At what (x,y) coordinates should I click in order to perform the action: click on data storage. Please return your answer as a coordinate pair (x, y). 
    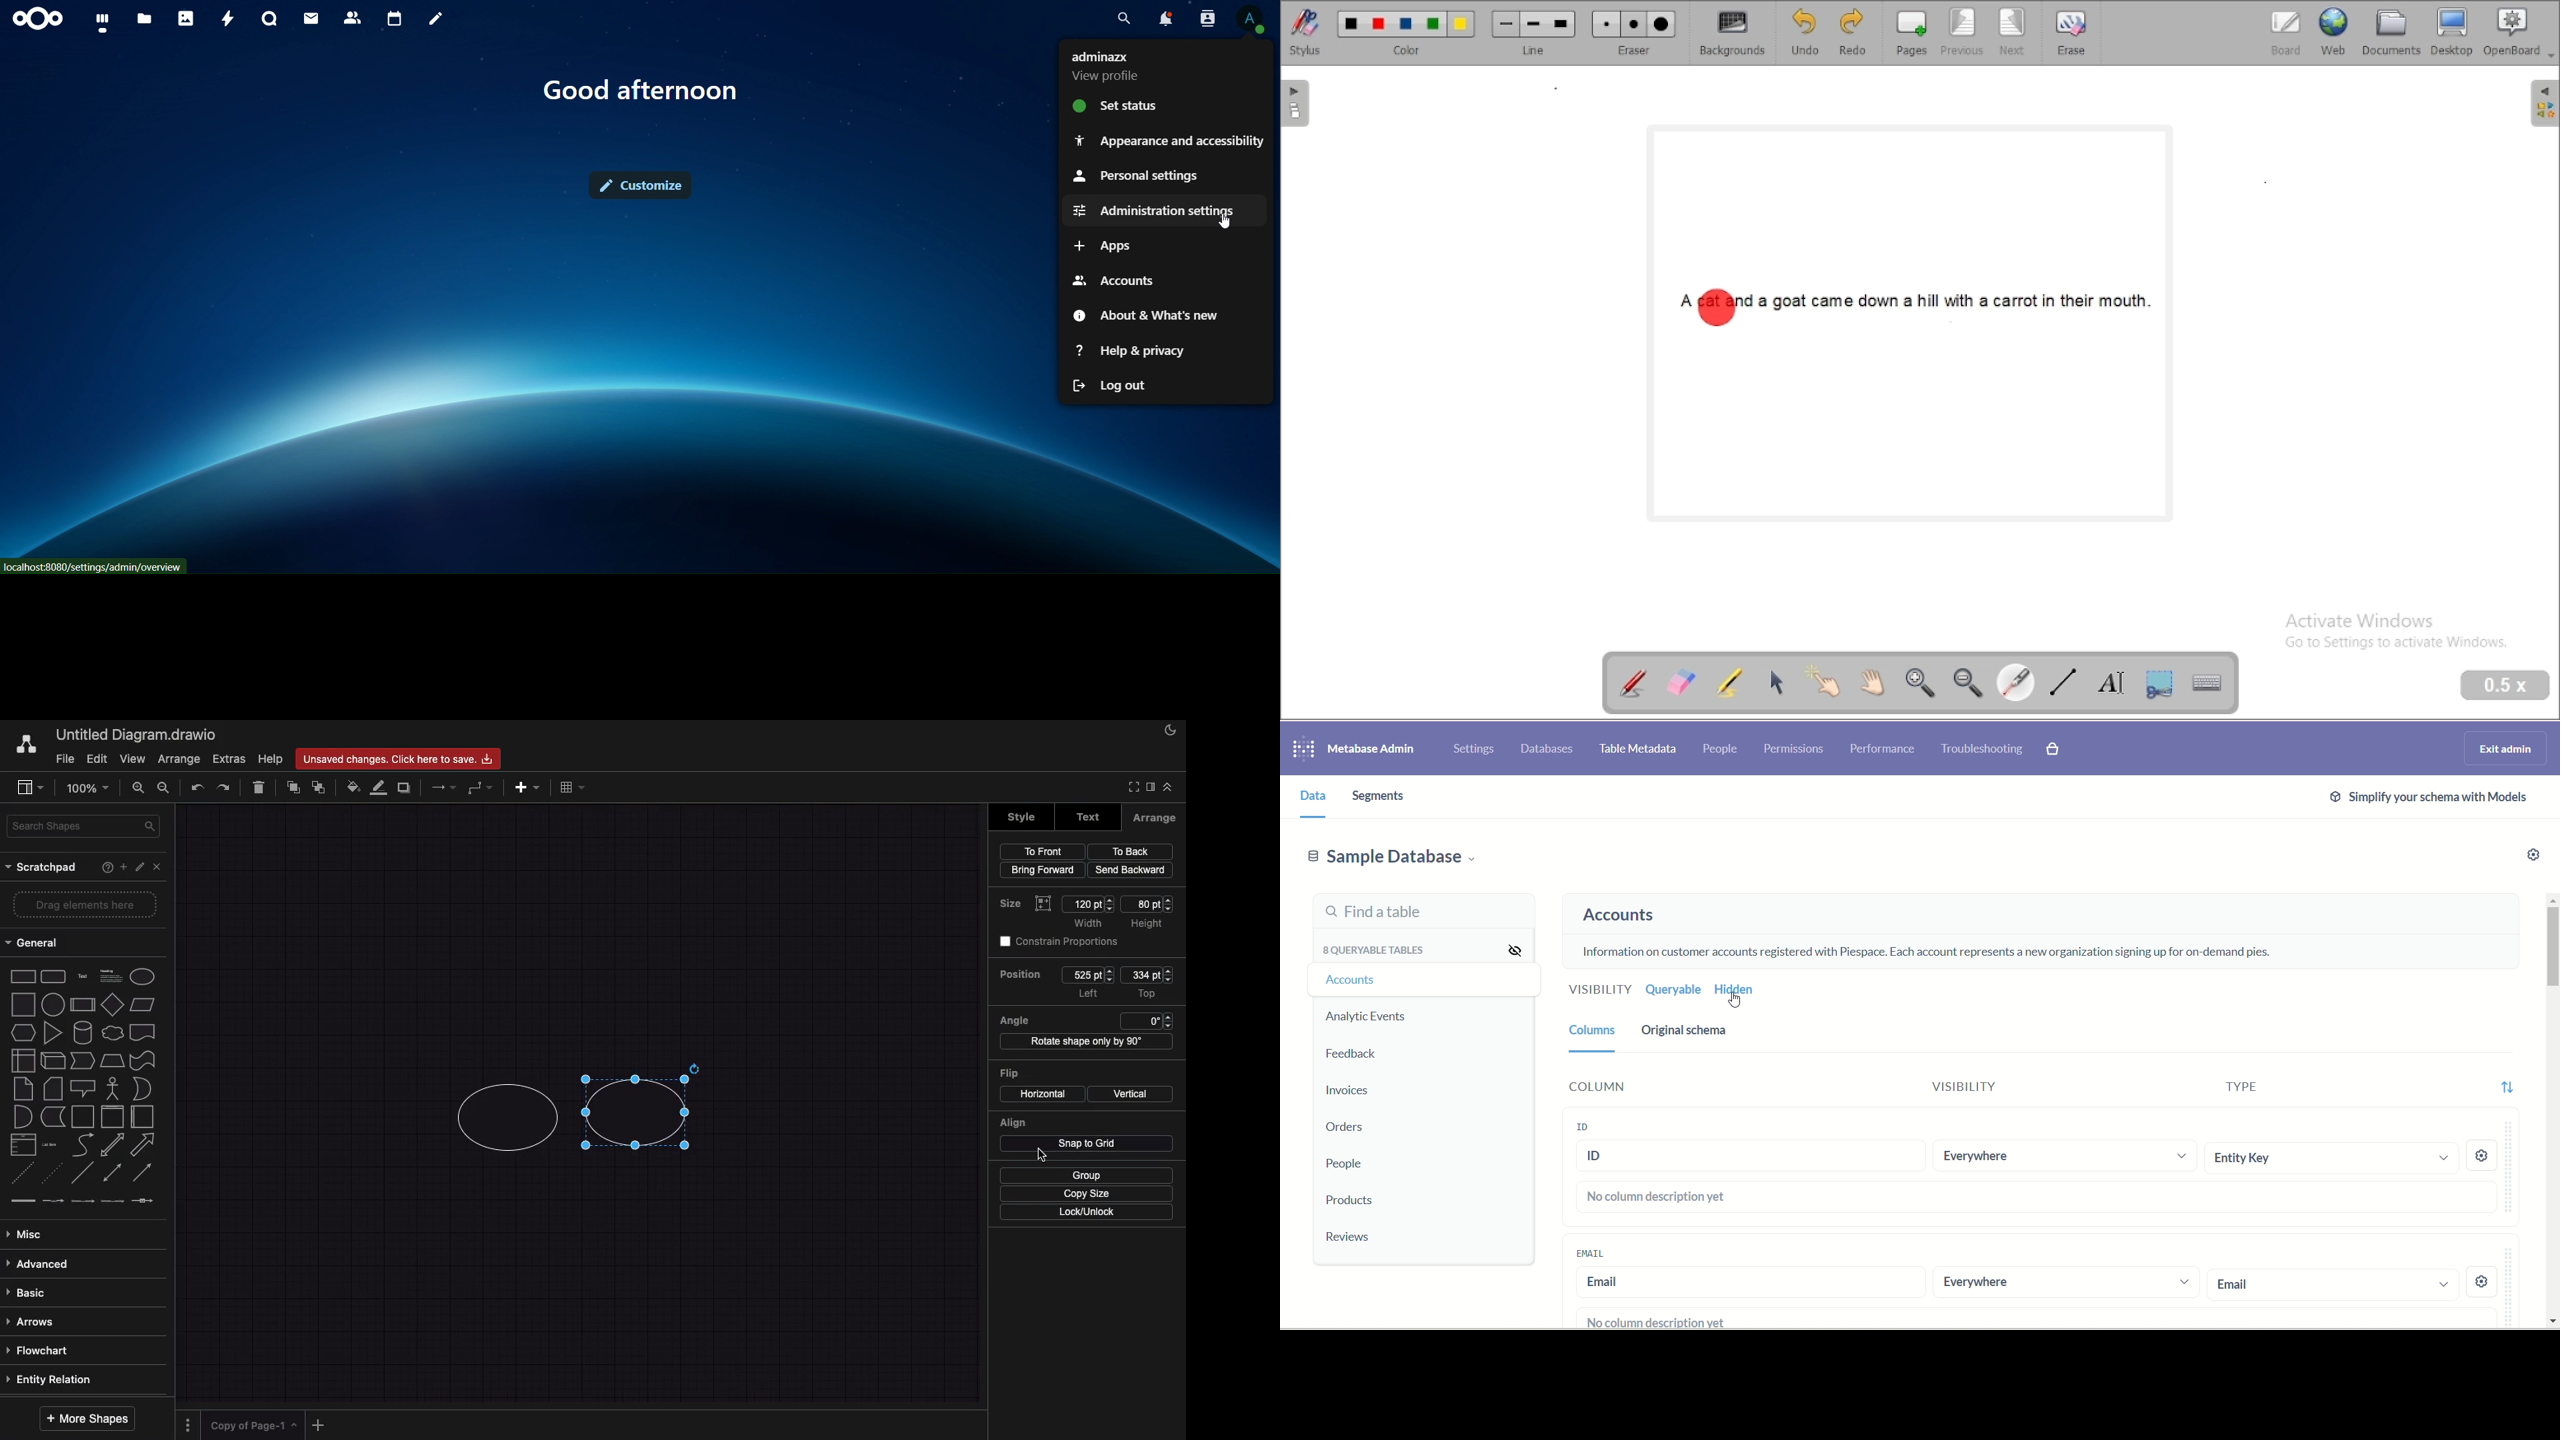
    Looking at the image, I should click on (52, 1116).